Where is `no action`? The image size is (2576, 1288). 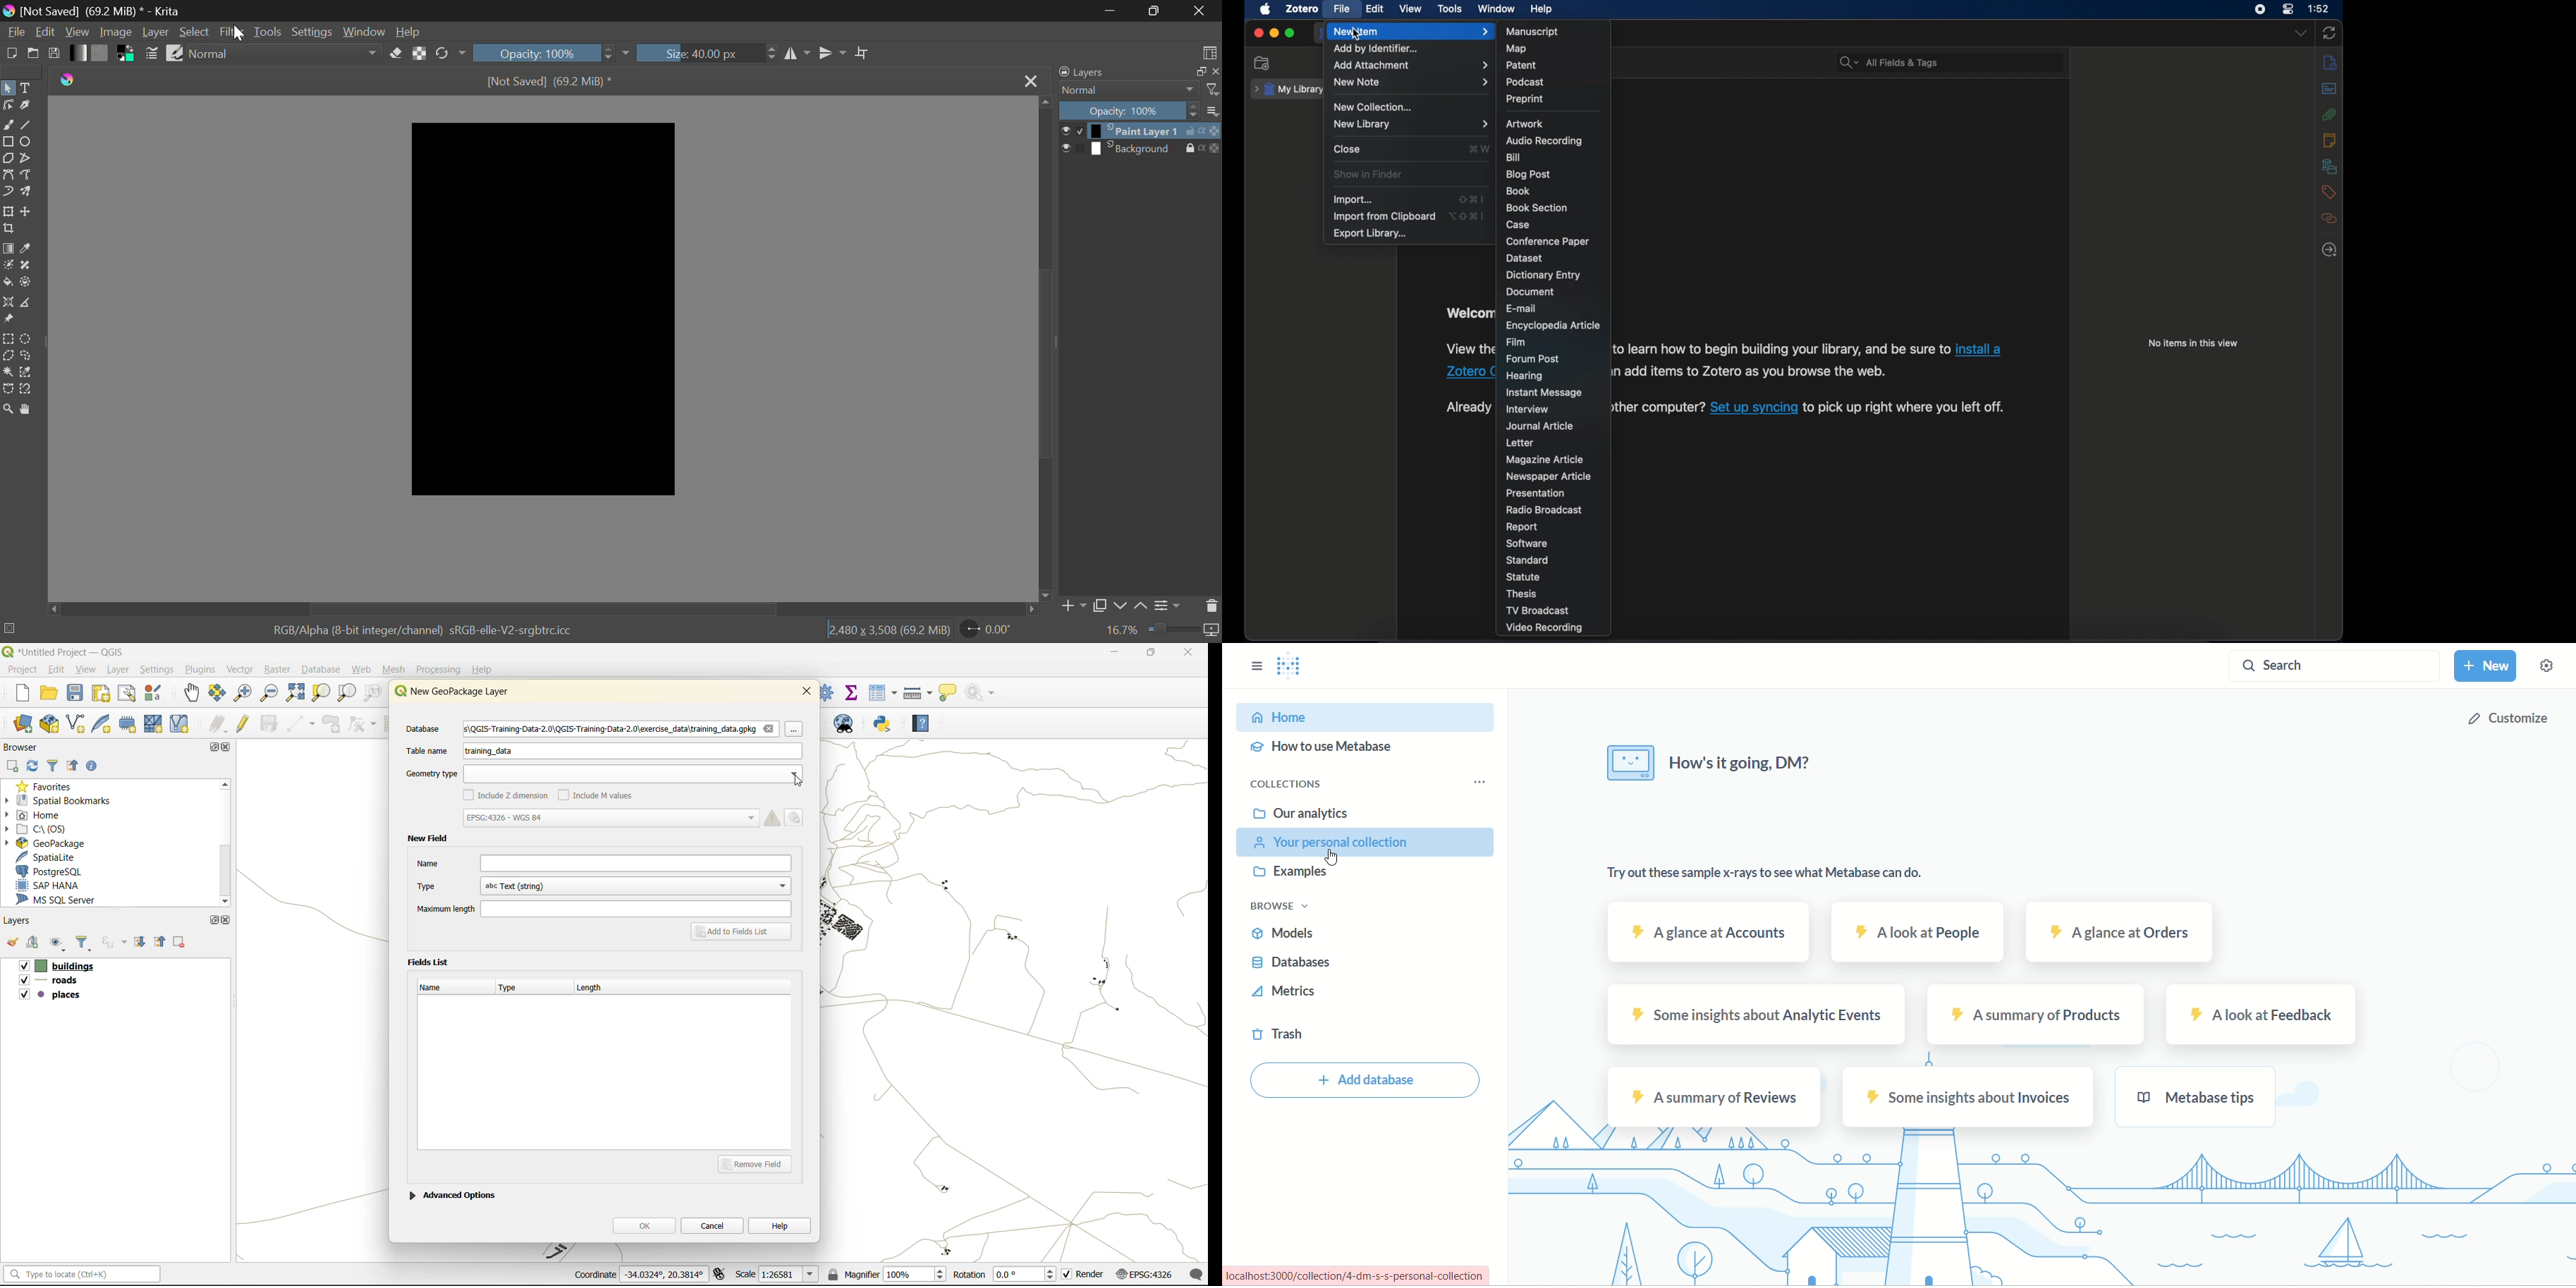
no action is located at coordinates (981, 690).